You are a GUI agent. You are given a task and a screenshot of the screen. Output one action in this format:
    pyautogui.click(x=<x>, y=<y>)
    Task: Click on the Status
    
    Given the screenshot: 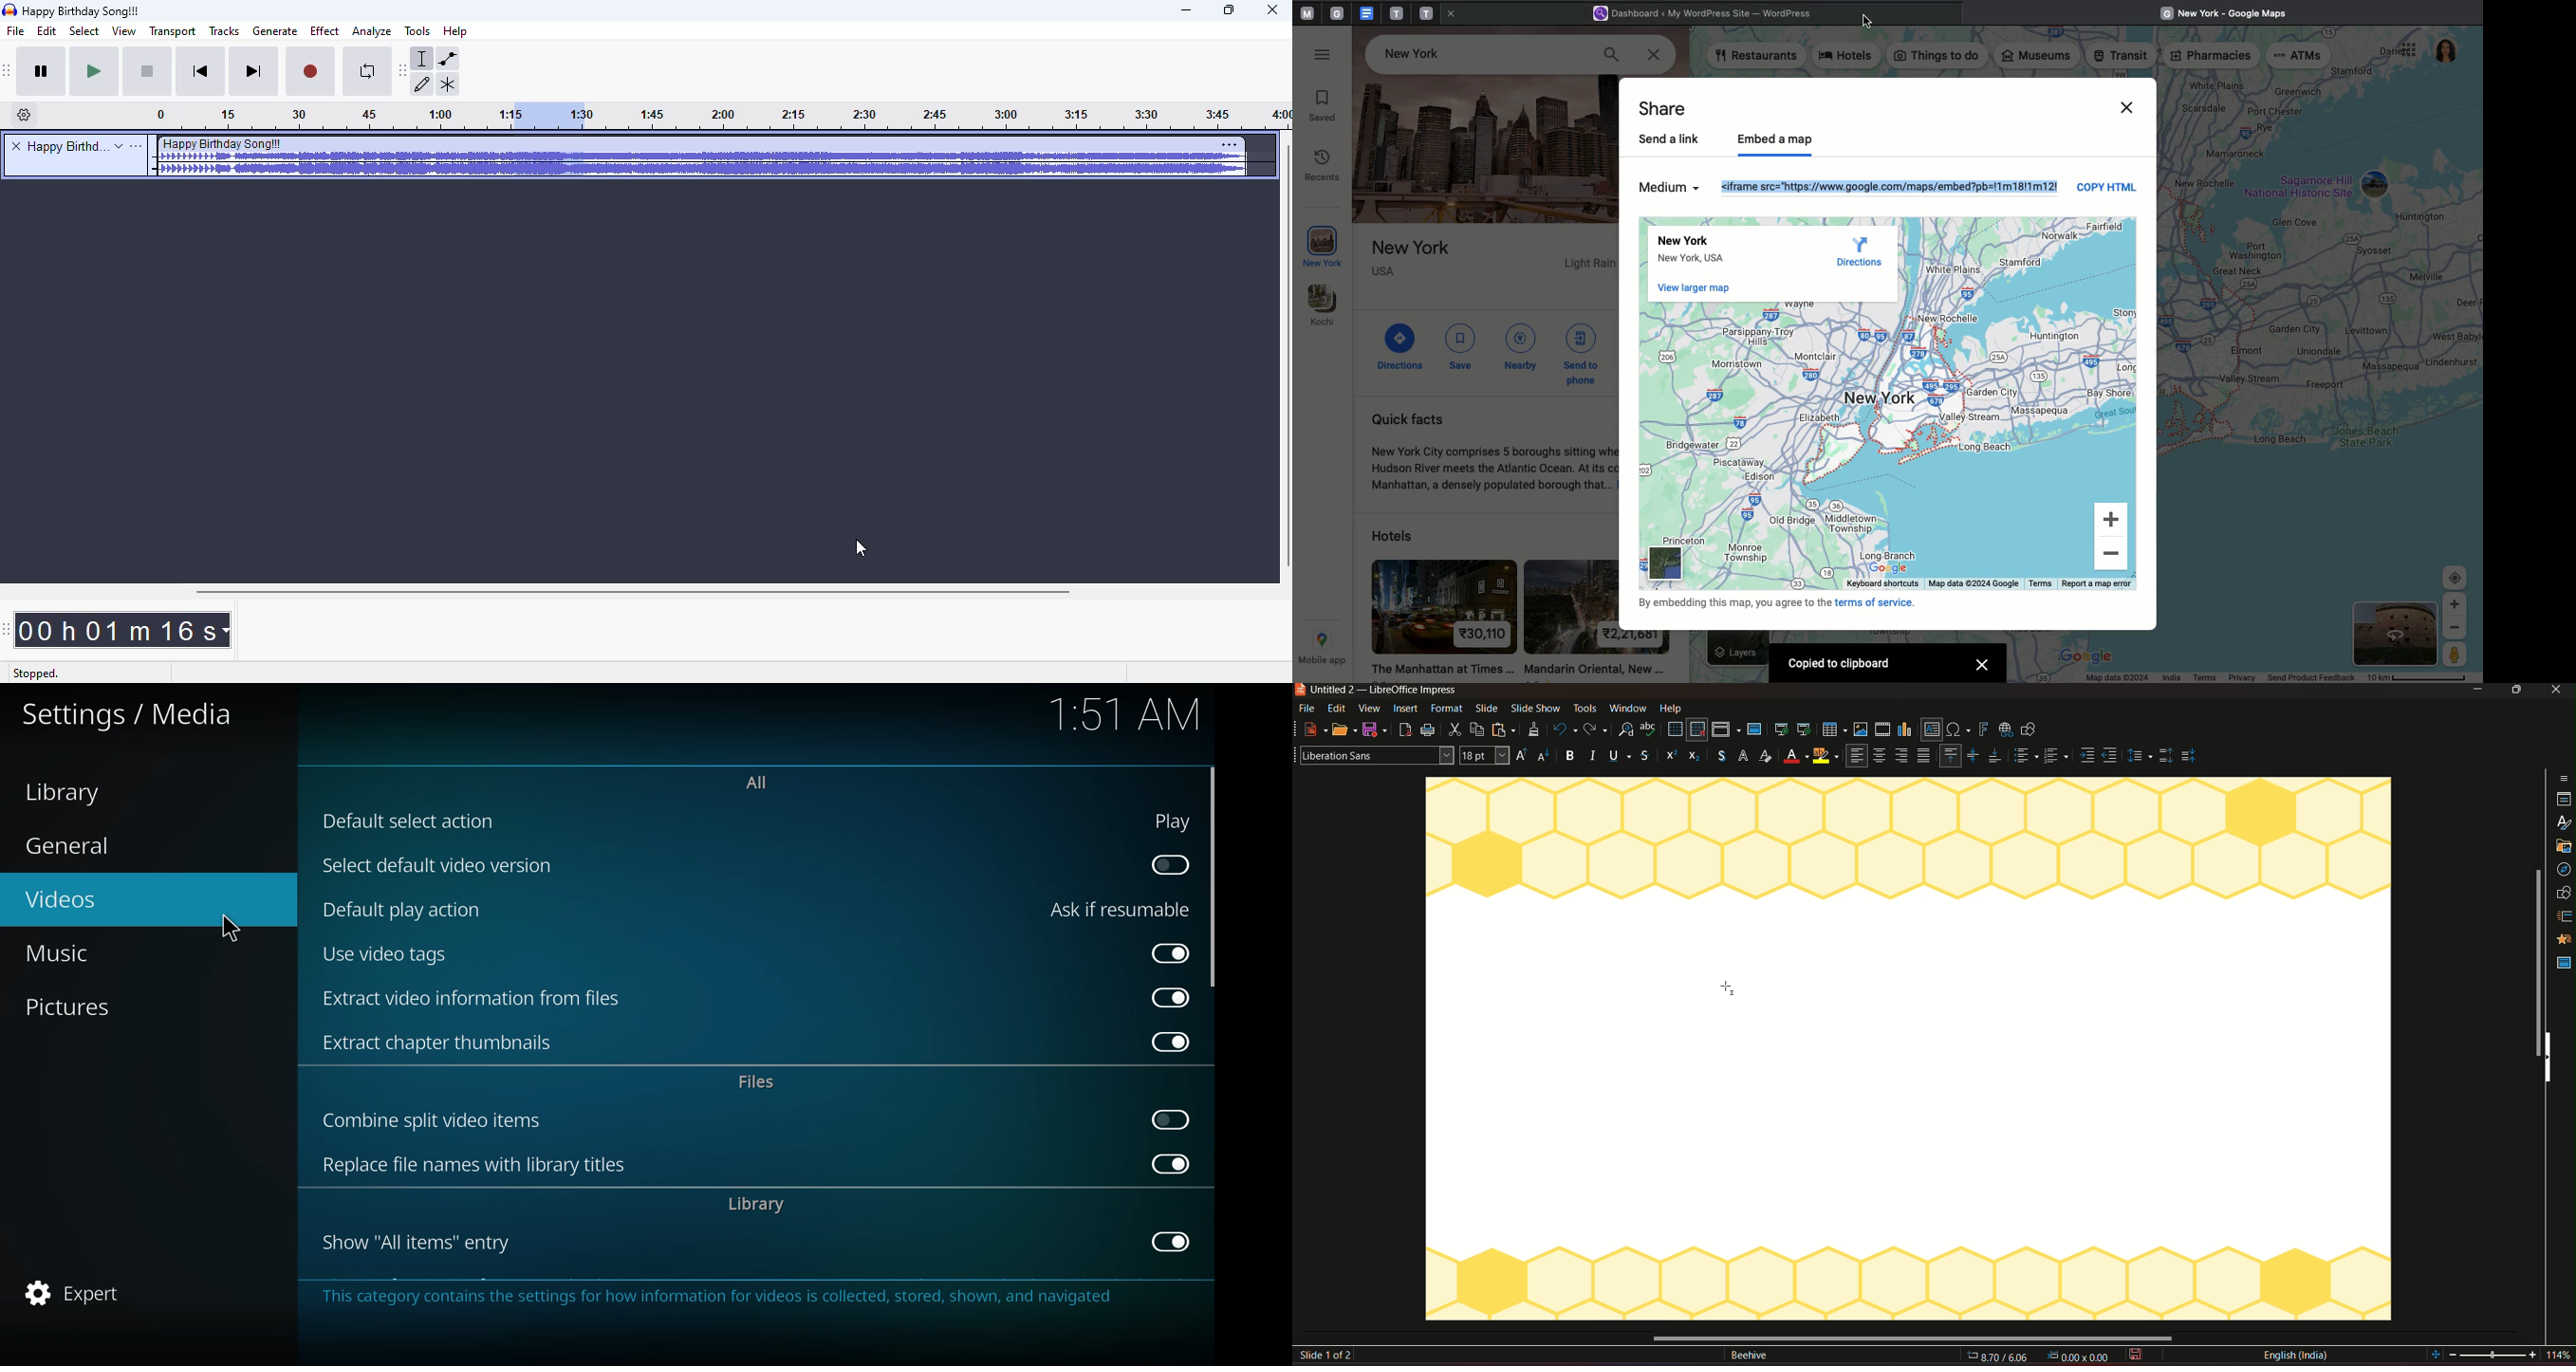 What is the action you would take?
    pyautogui.click(x=2282, y=676)
    